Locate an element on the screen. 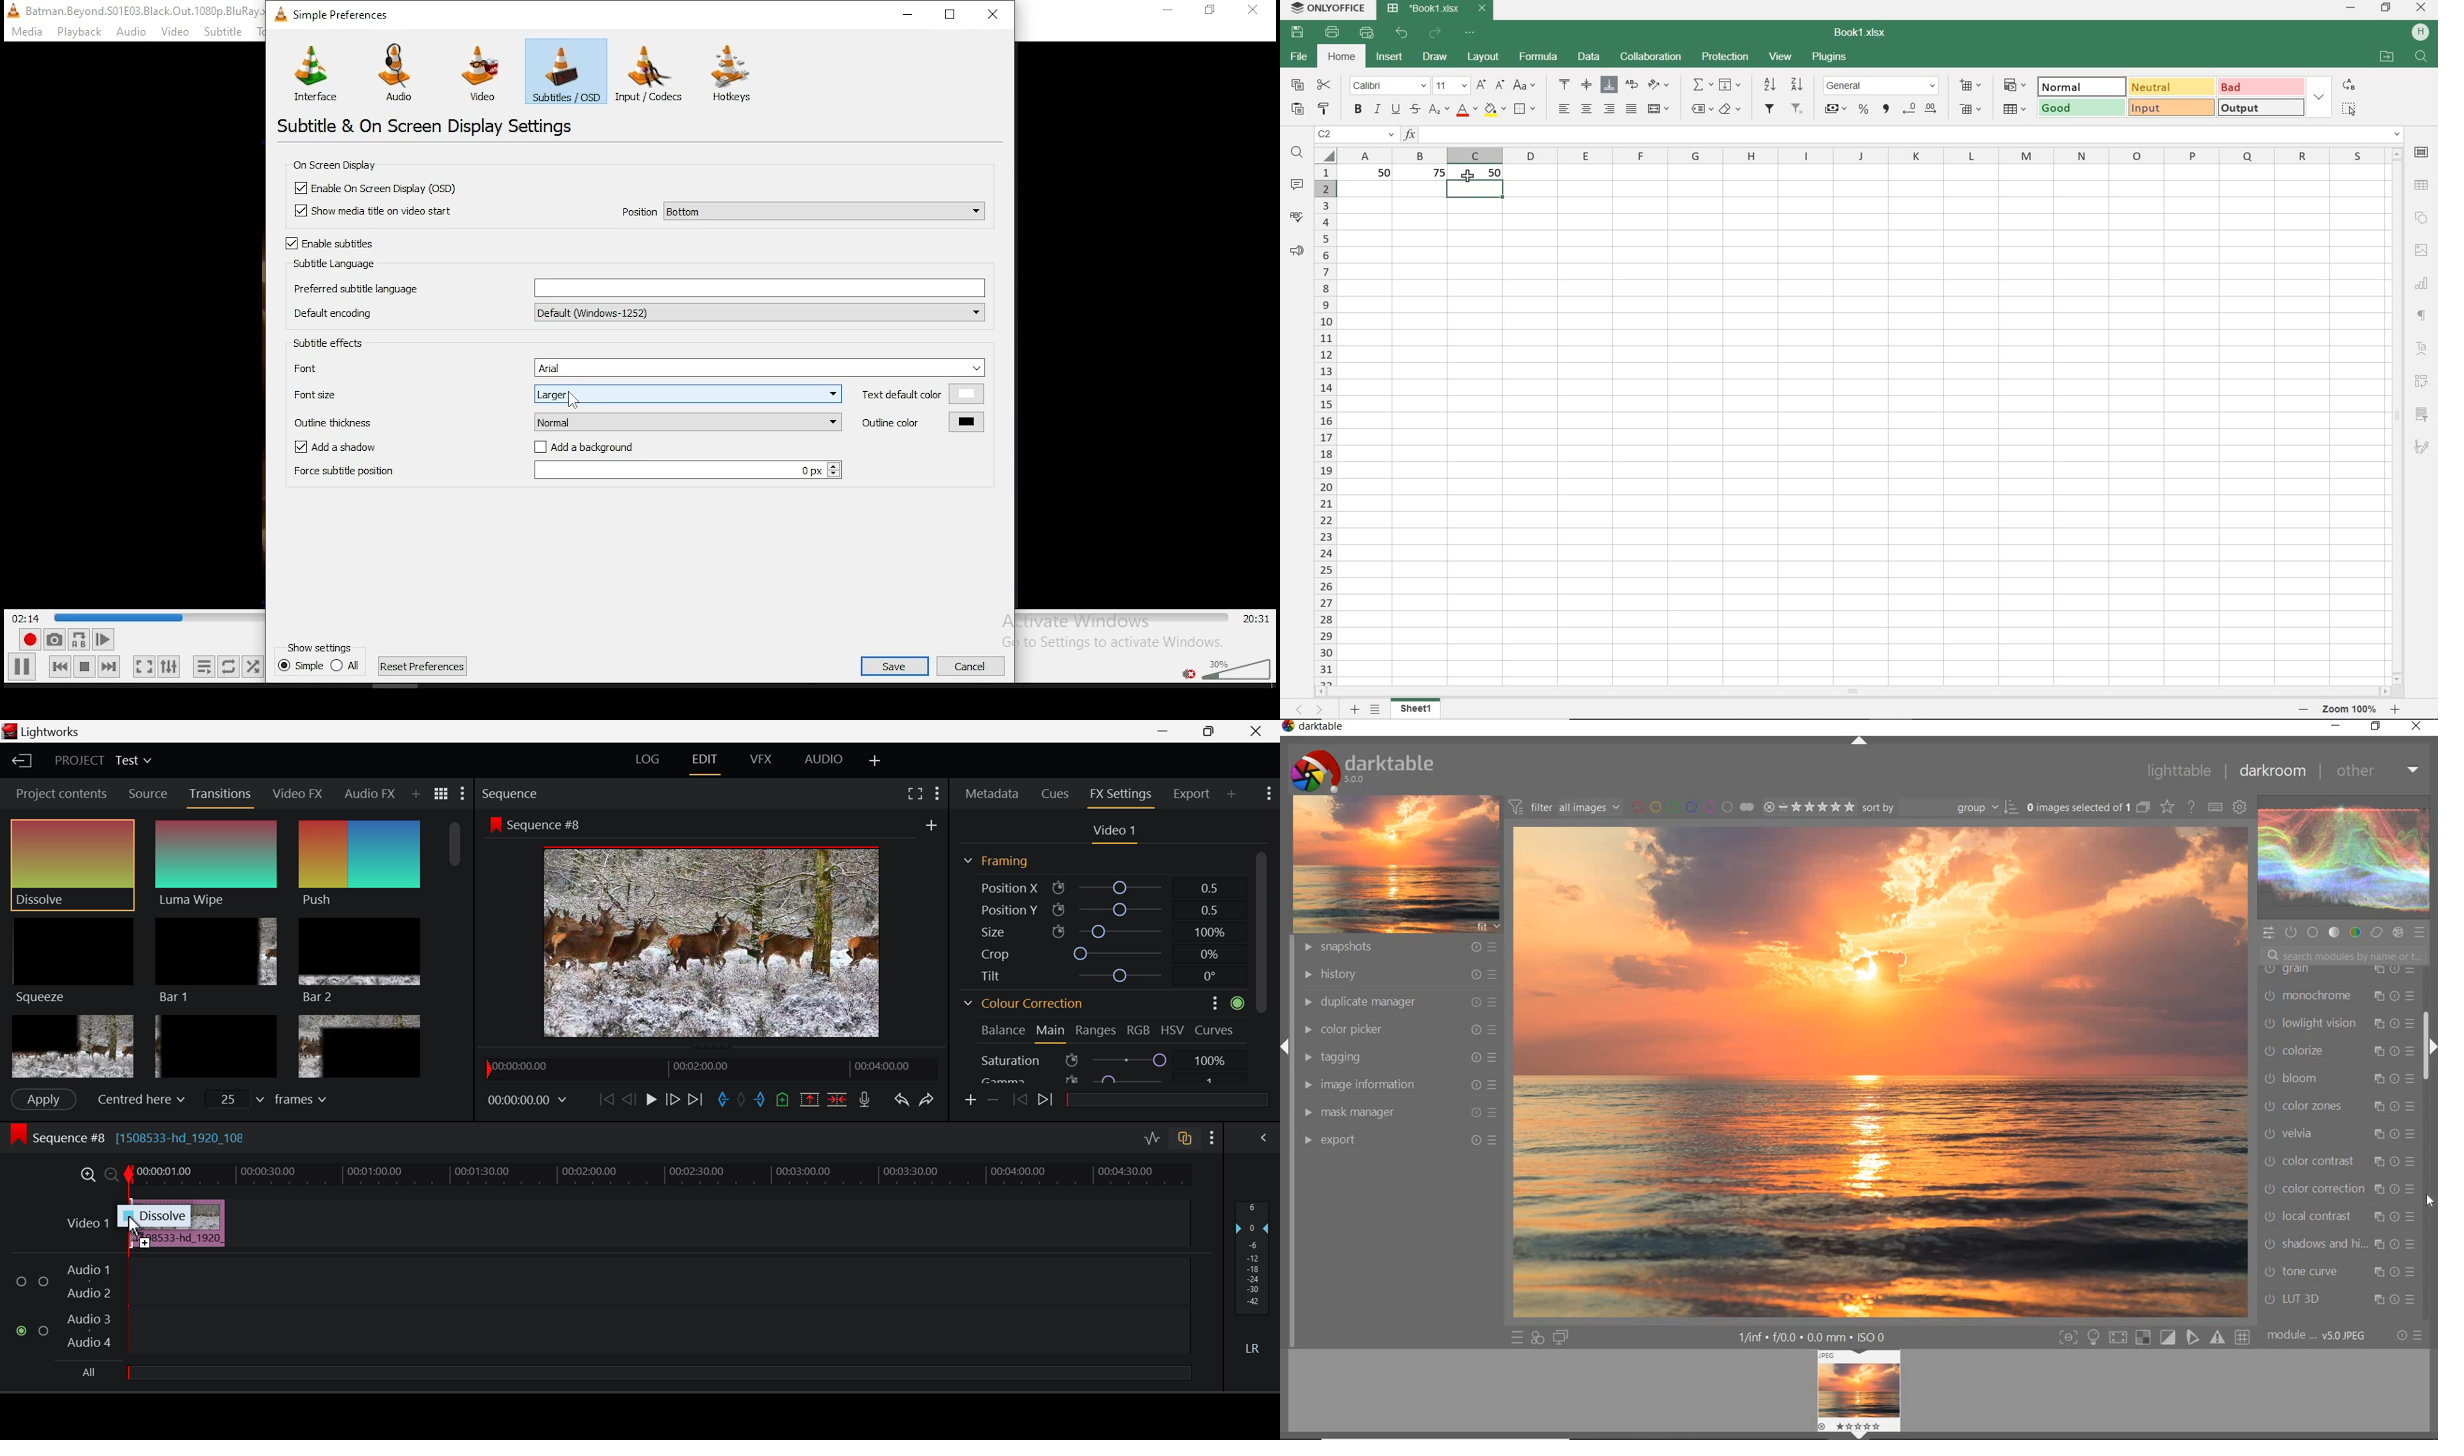 The image size is (2464, 1456). subtitle language is located at coordinates (331, 264).